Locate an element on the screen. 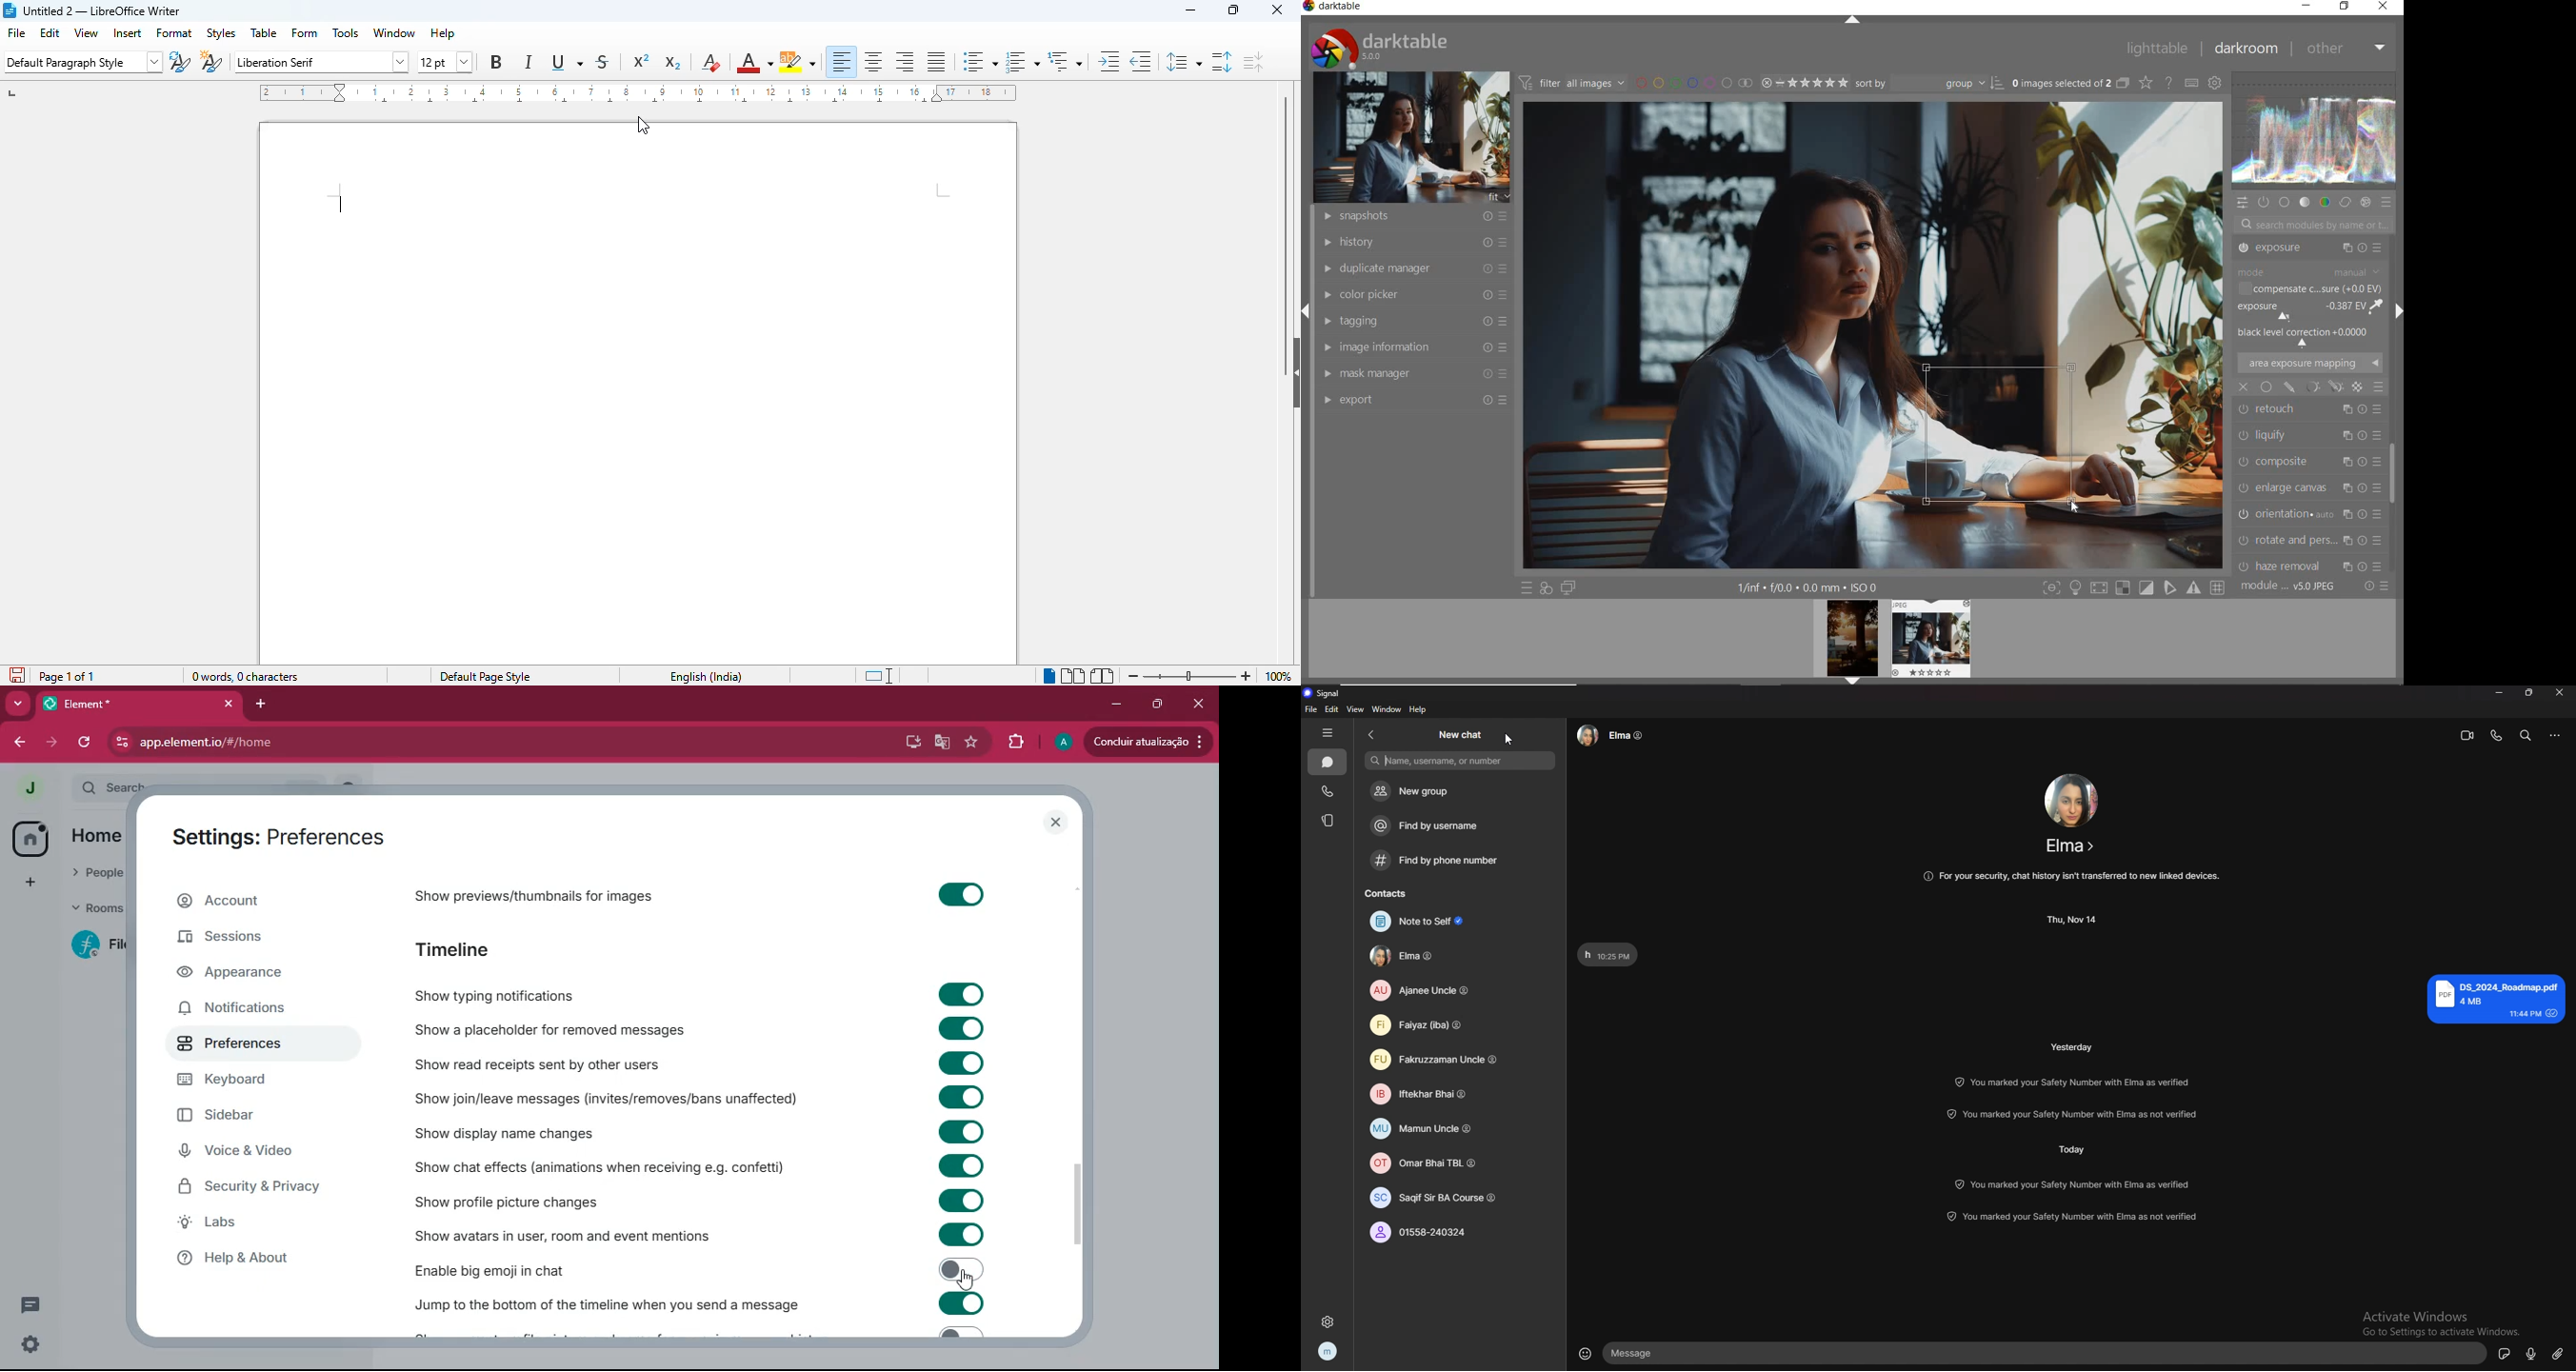  insert is located at coordinates (128, 32).